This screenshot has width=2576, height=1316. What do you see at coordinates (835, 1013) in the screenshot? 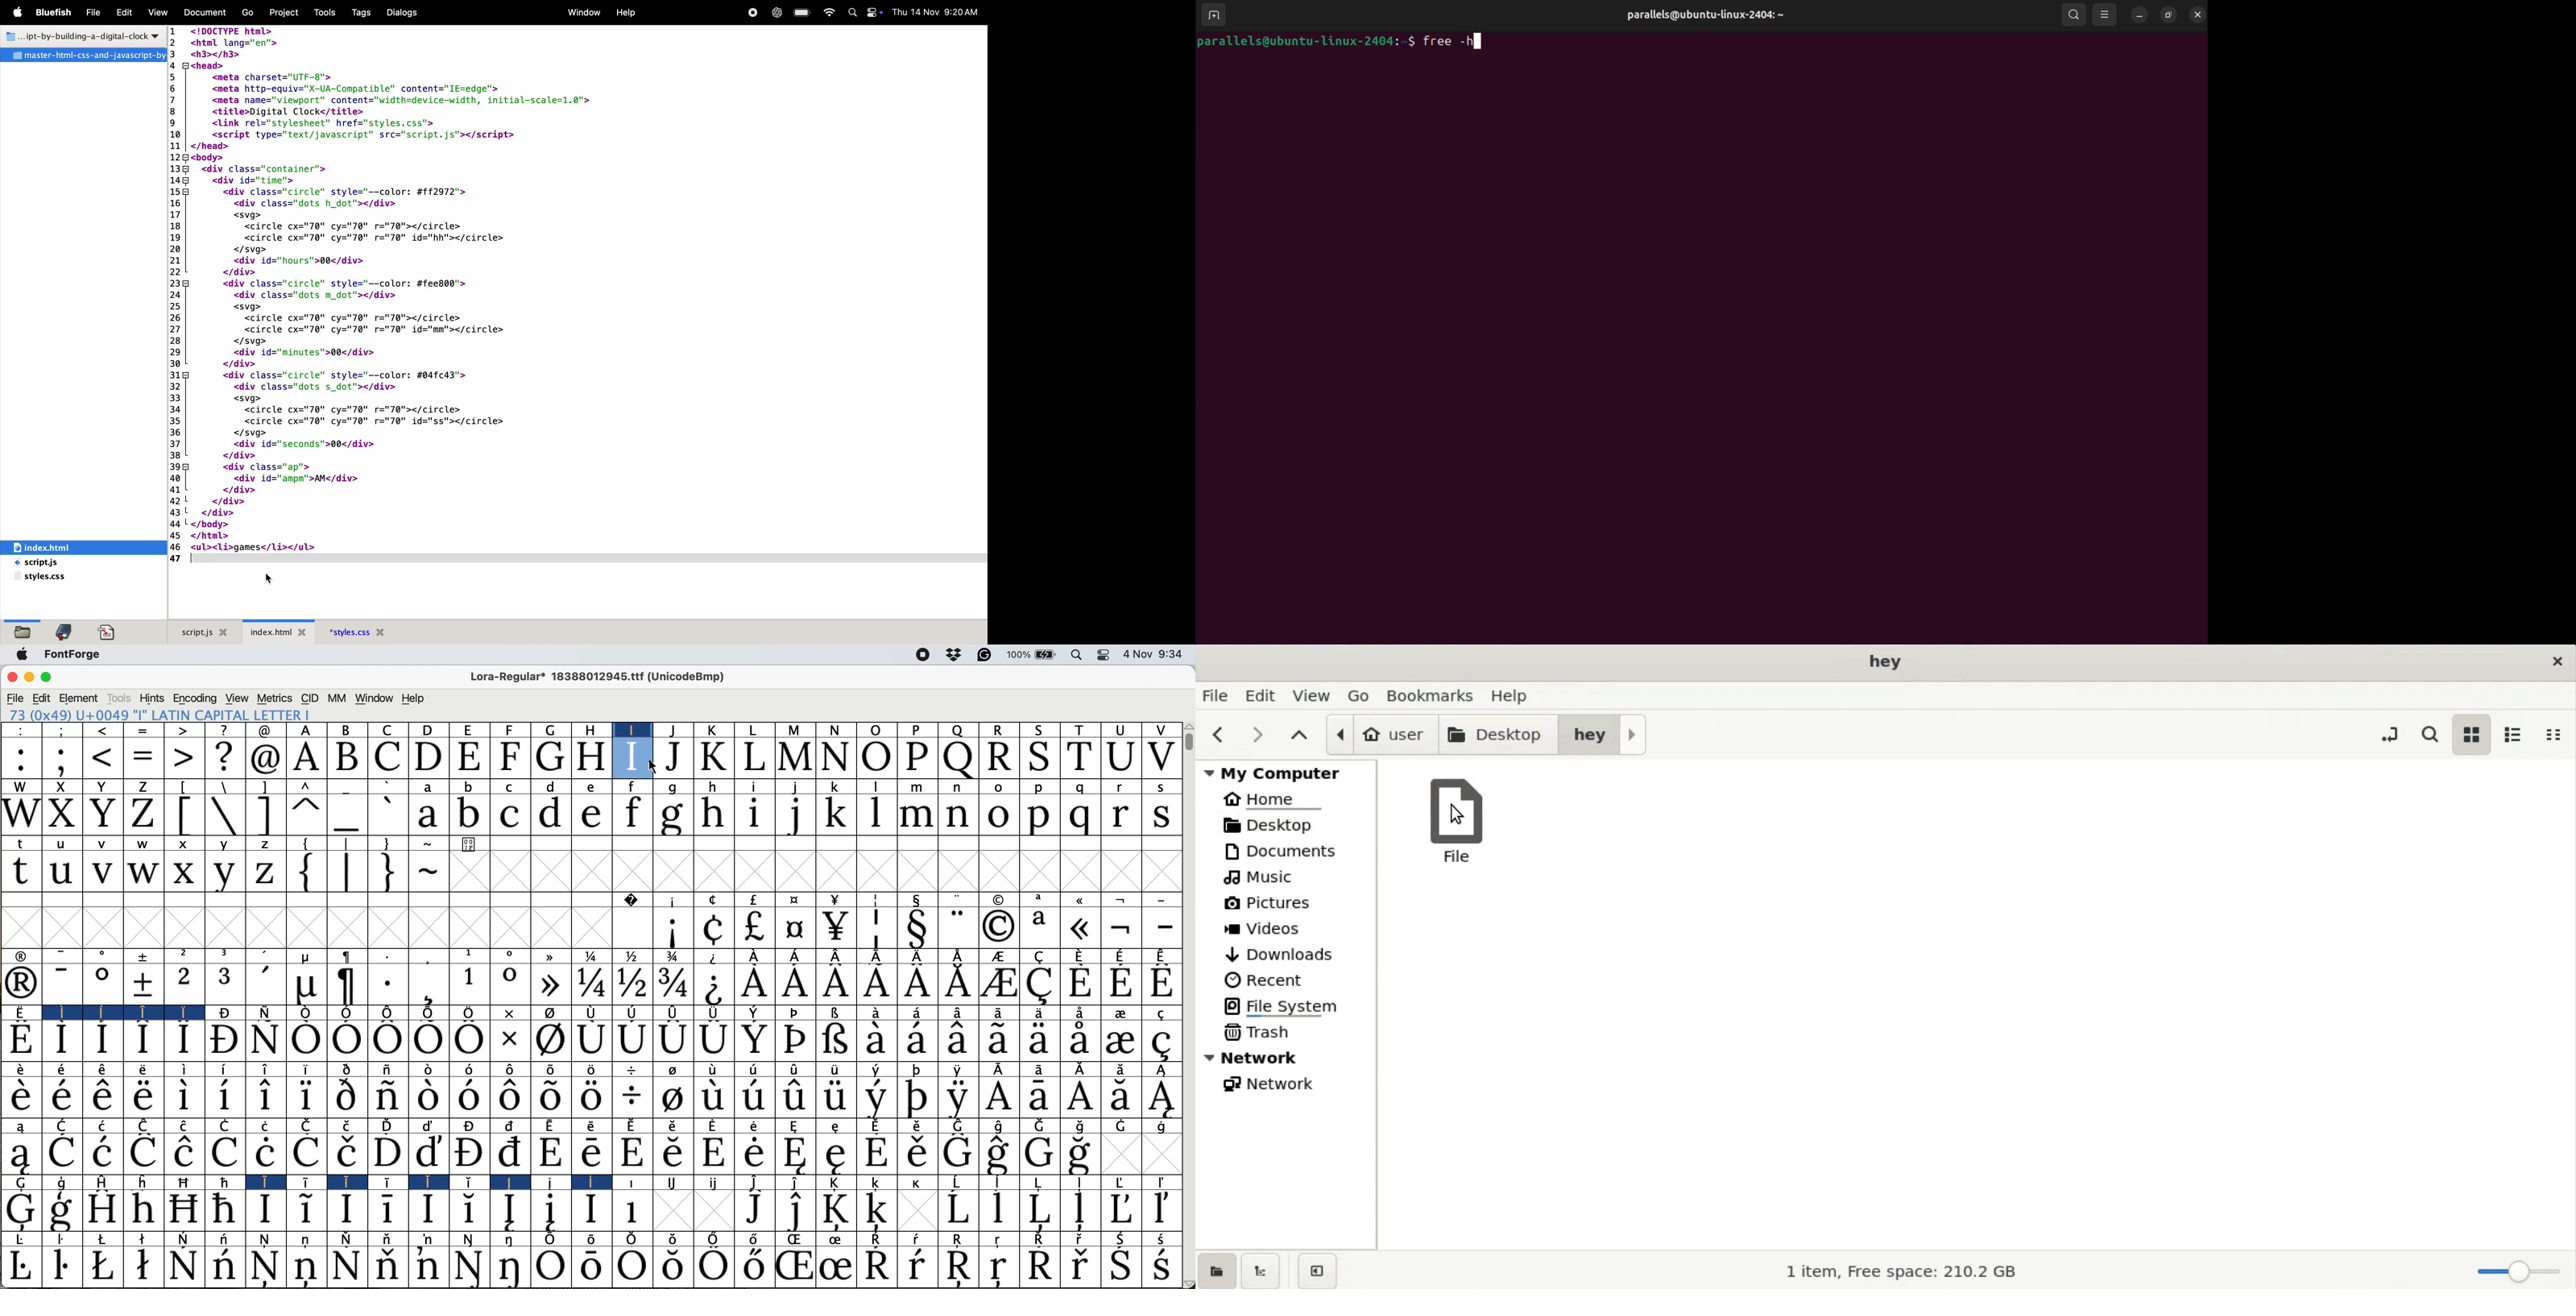
I see `symbol` at bounding box center [835, 1013].